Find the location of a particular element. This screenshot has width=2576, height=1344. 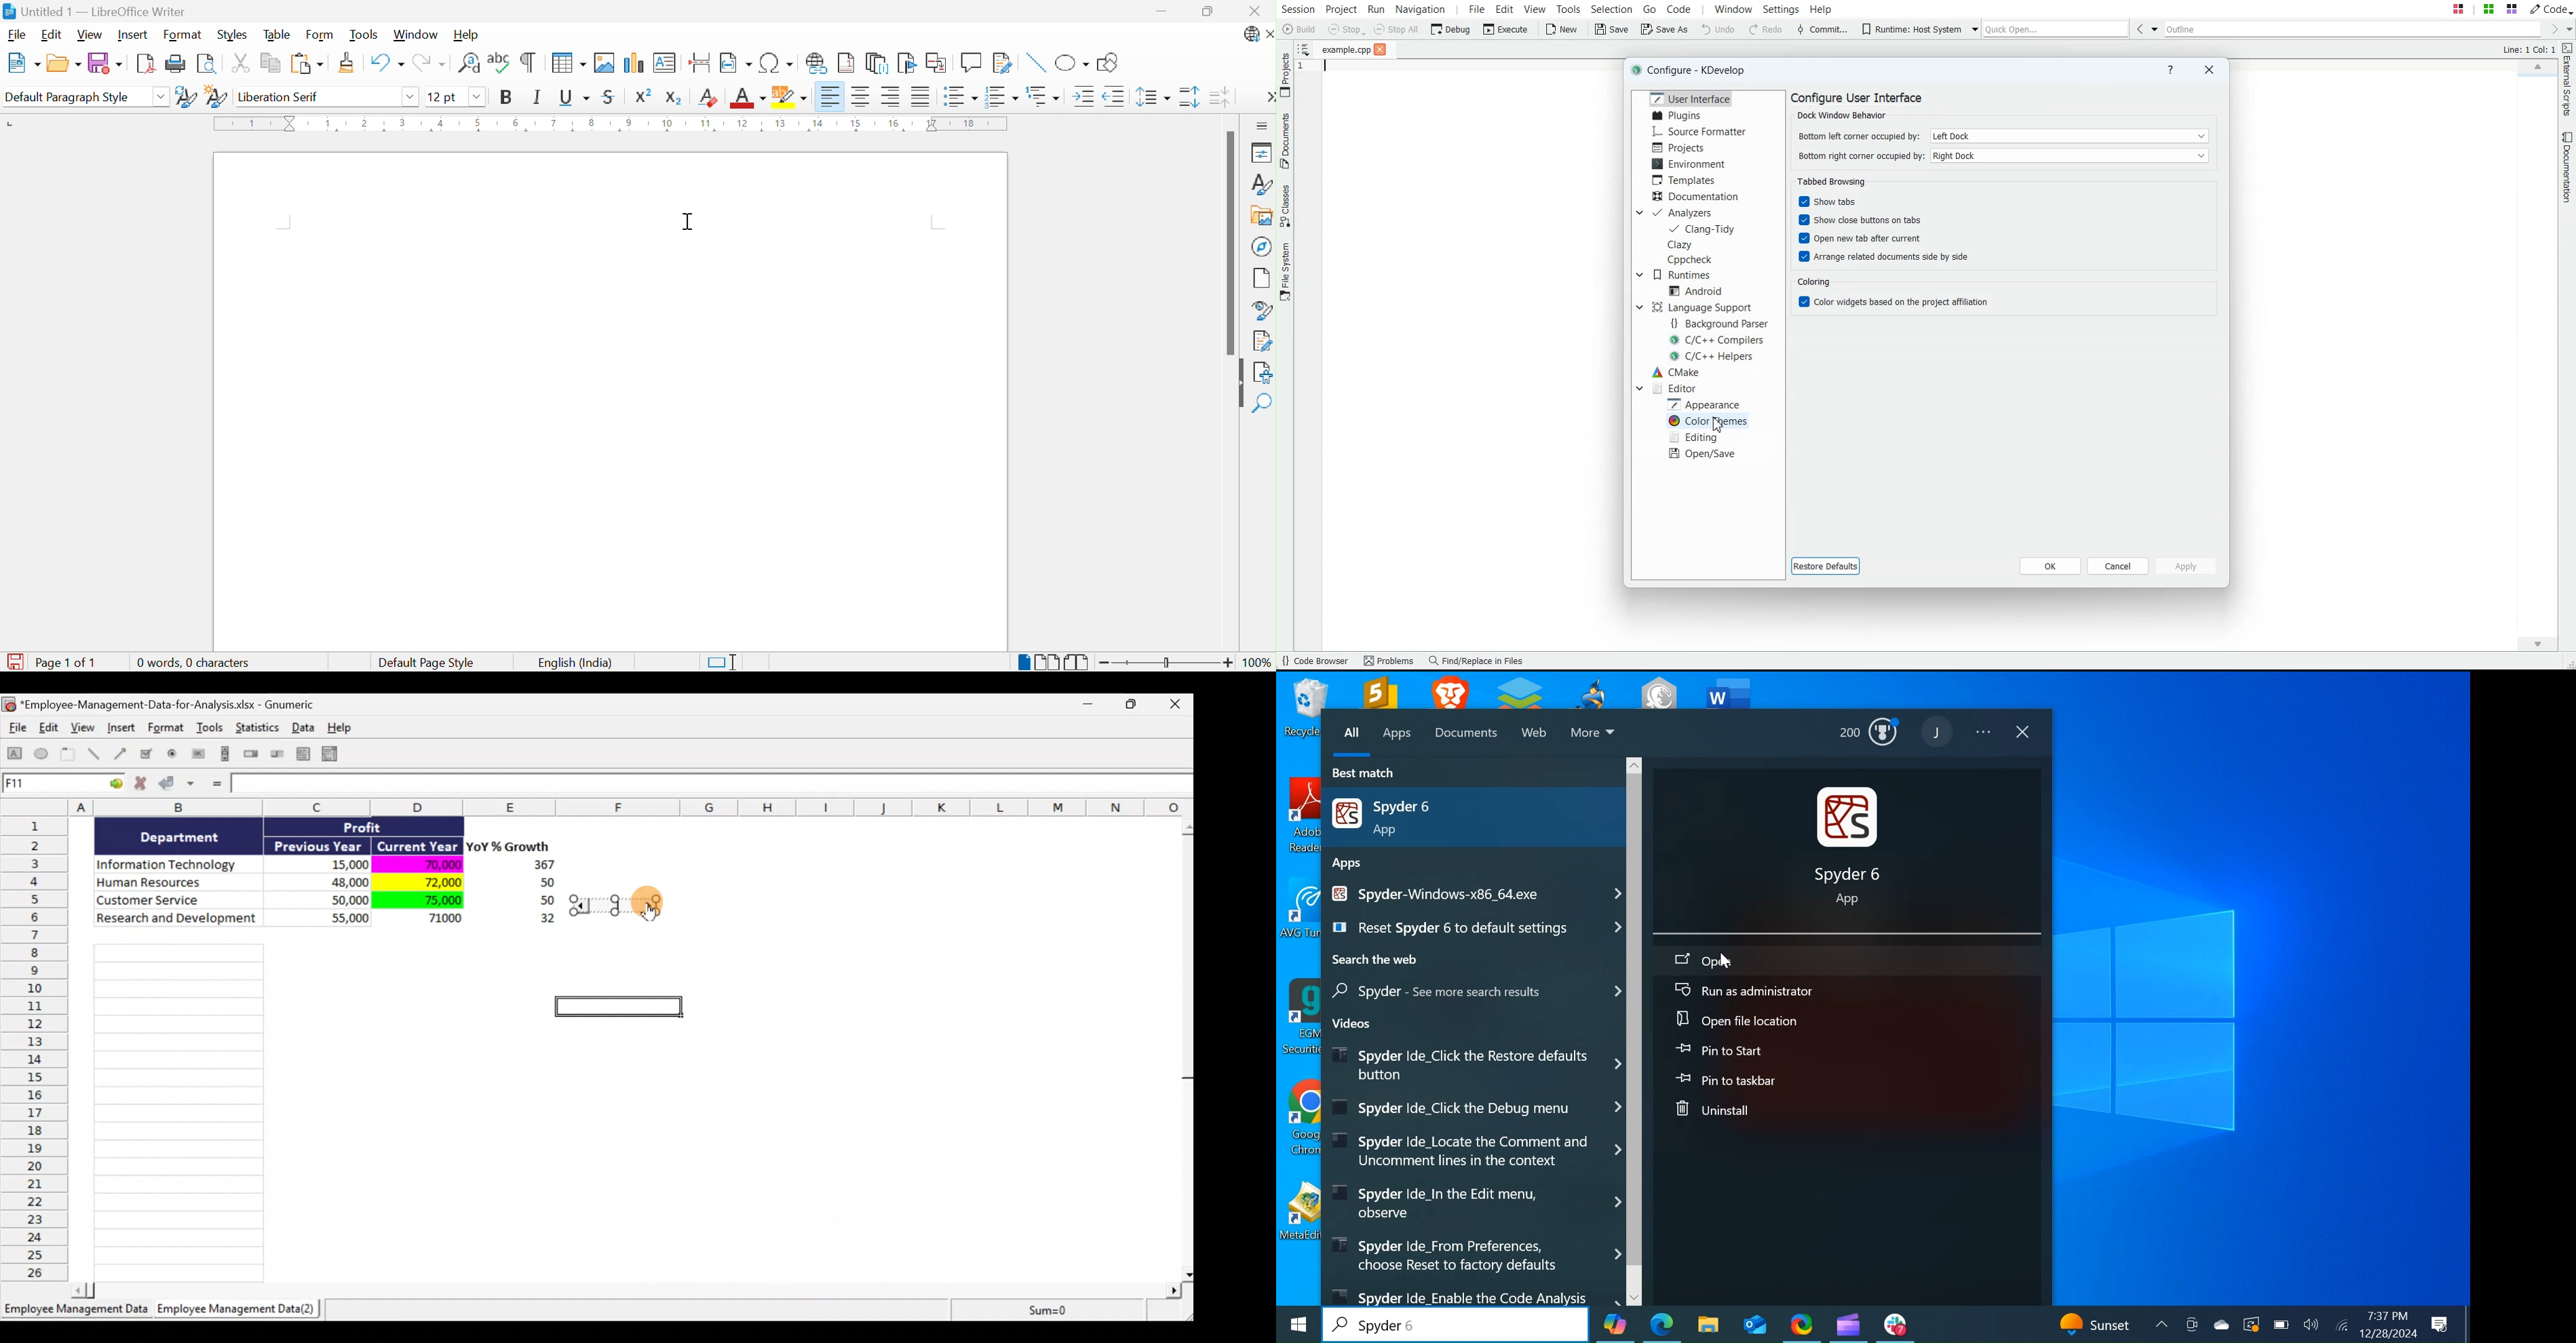

Superscript is located at coordinates (642, 97).